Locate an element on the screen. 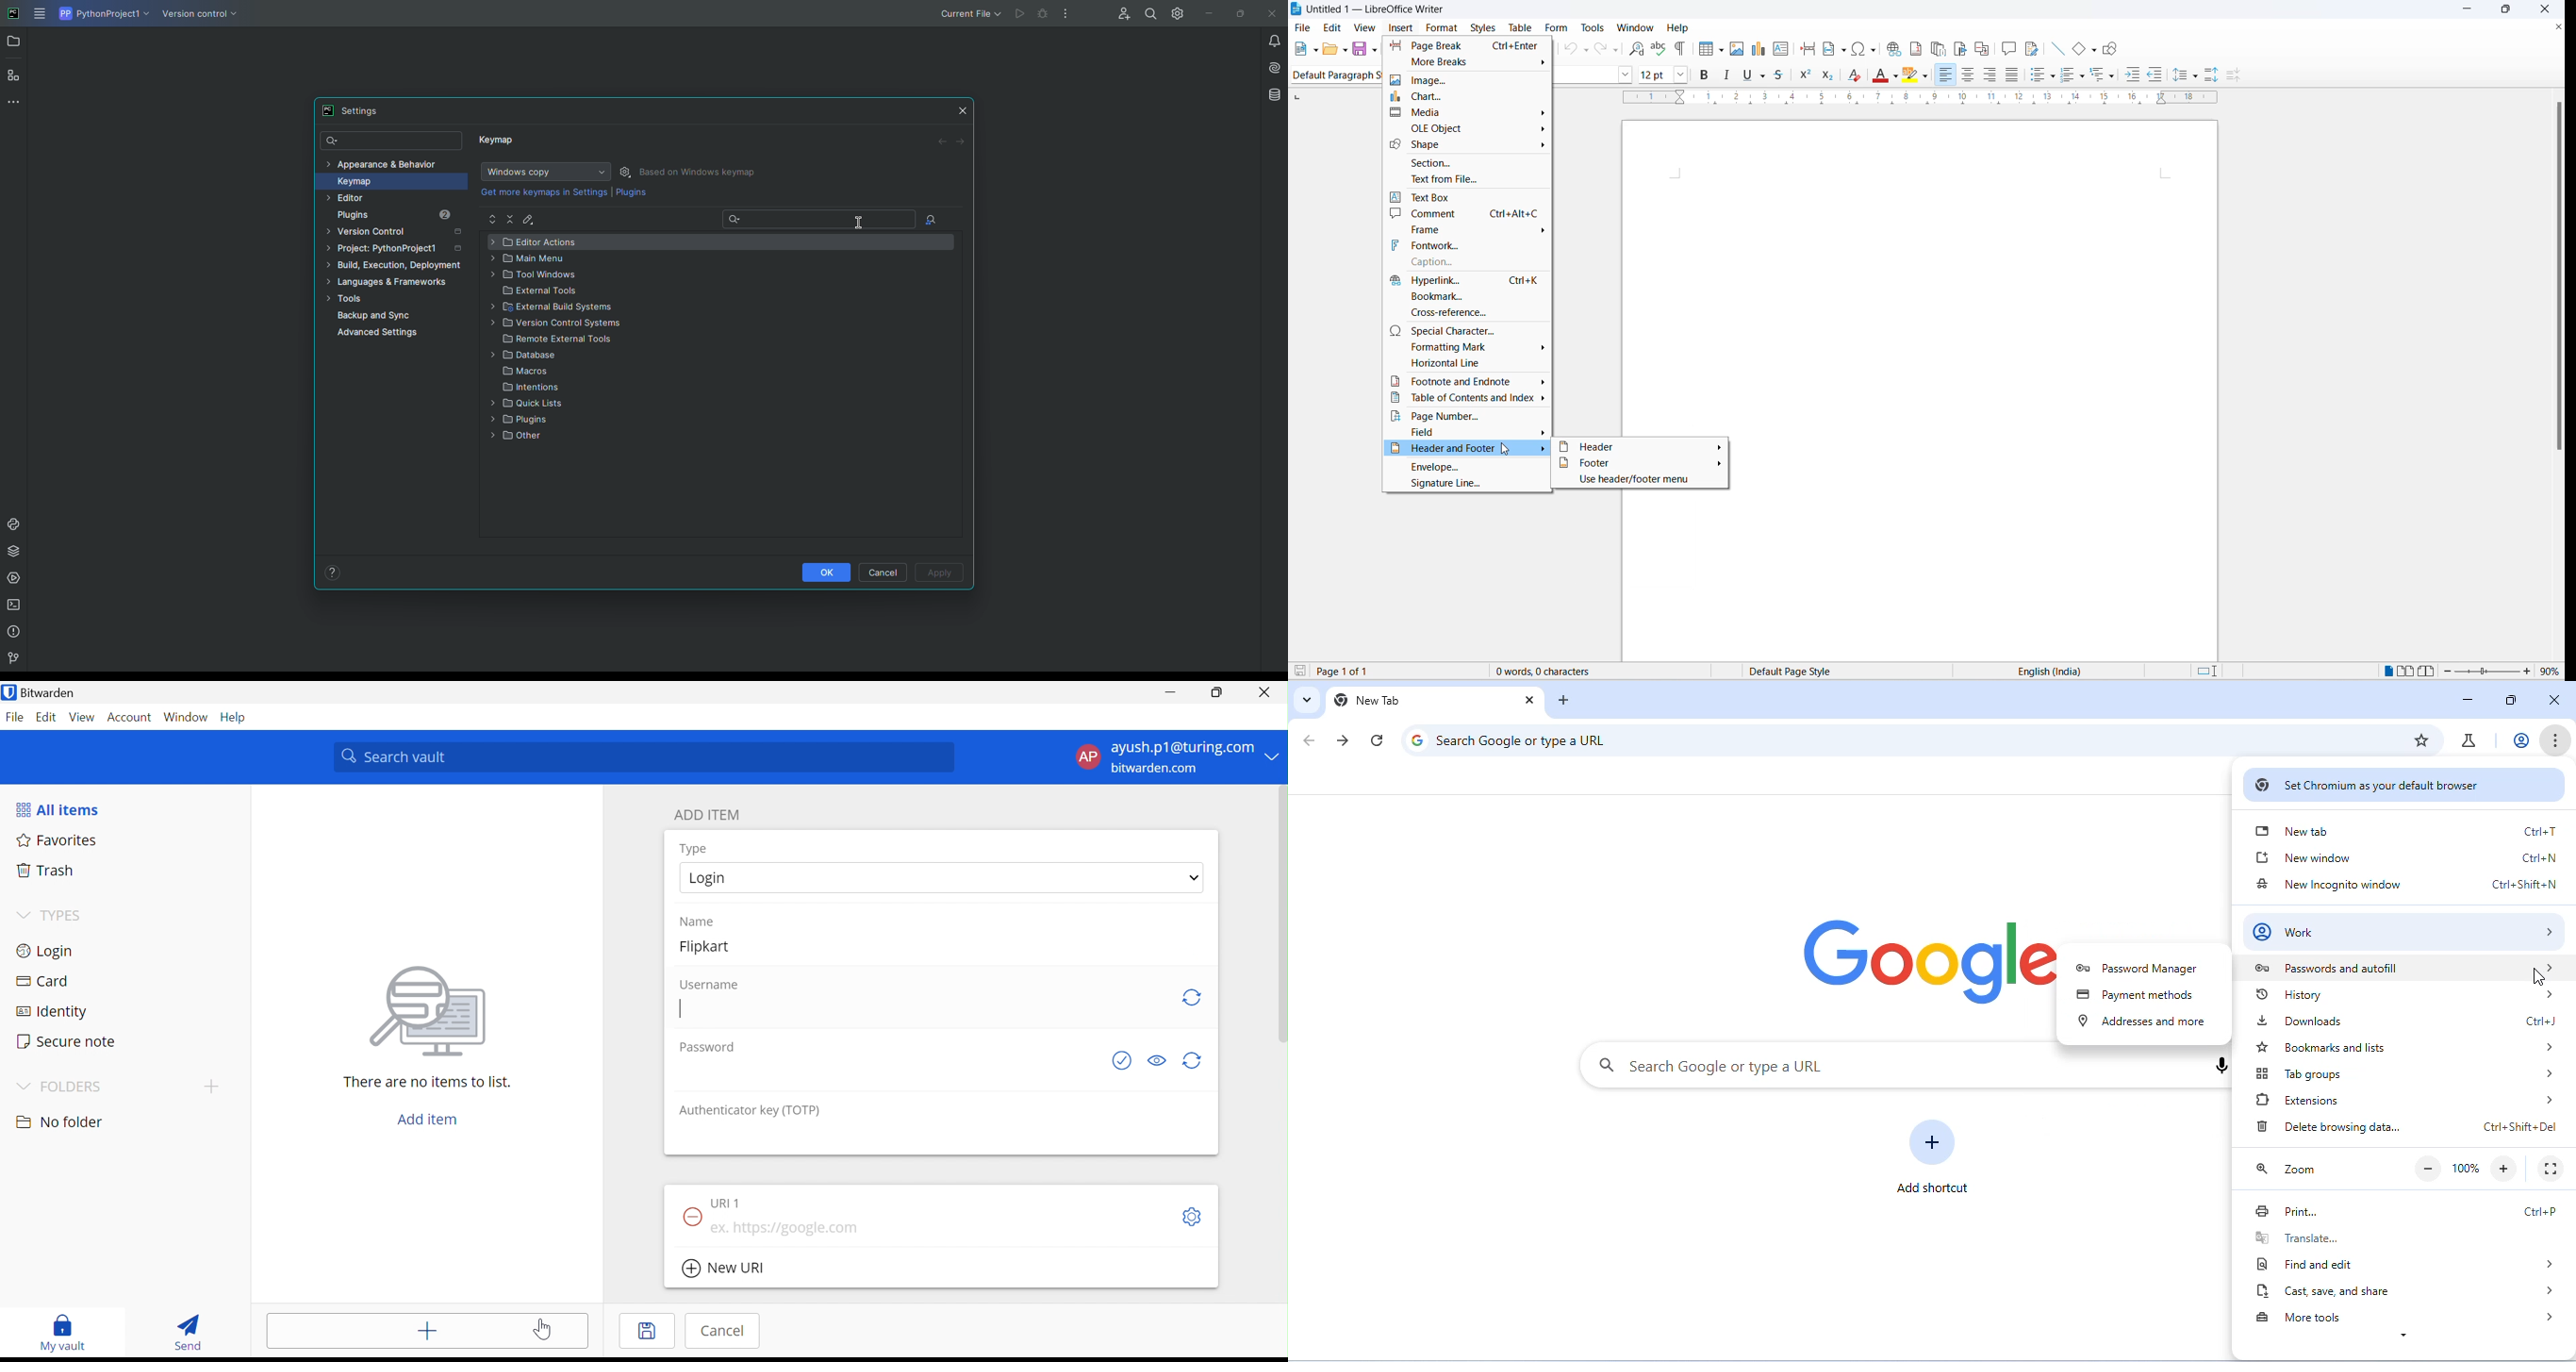 The height and width of the screenshot is (1372, 2576). subscript is located at coordinates (1834, 77).